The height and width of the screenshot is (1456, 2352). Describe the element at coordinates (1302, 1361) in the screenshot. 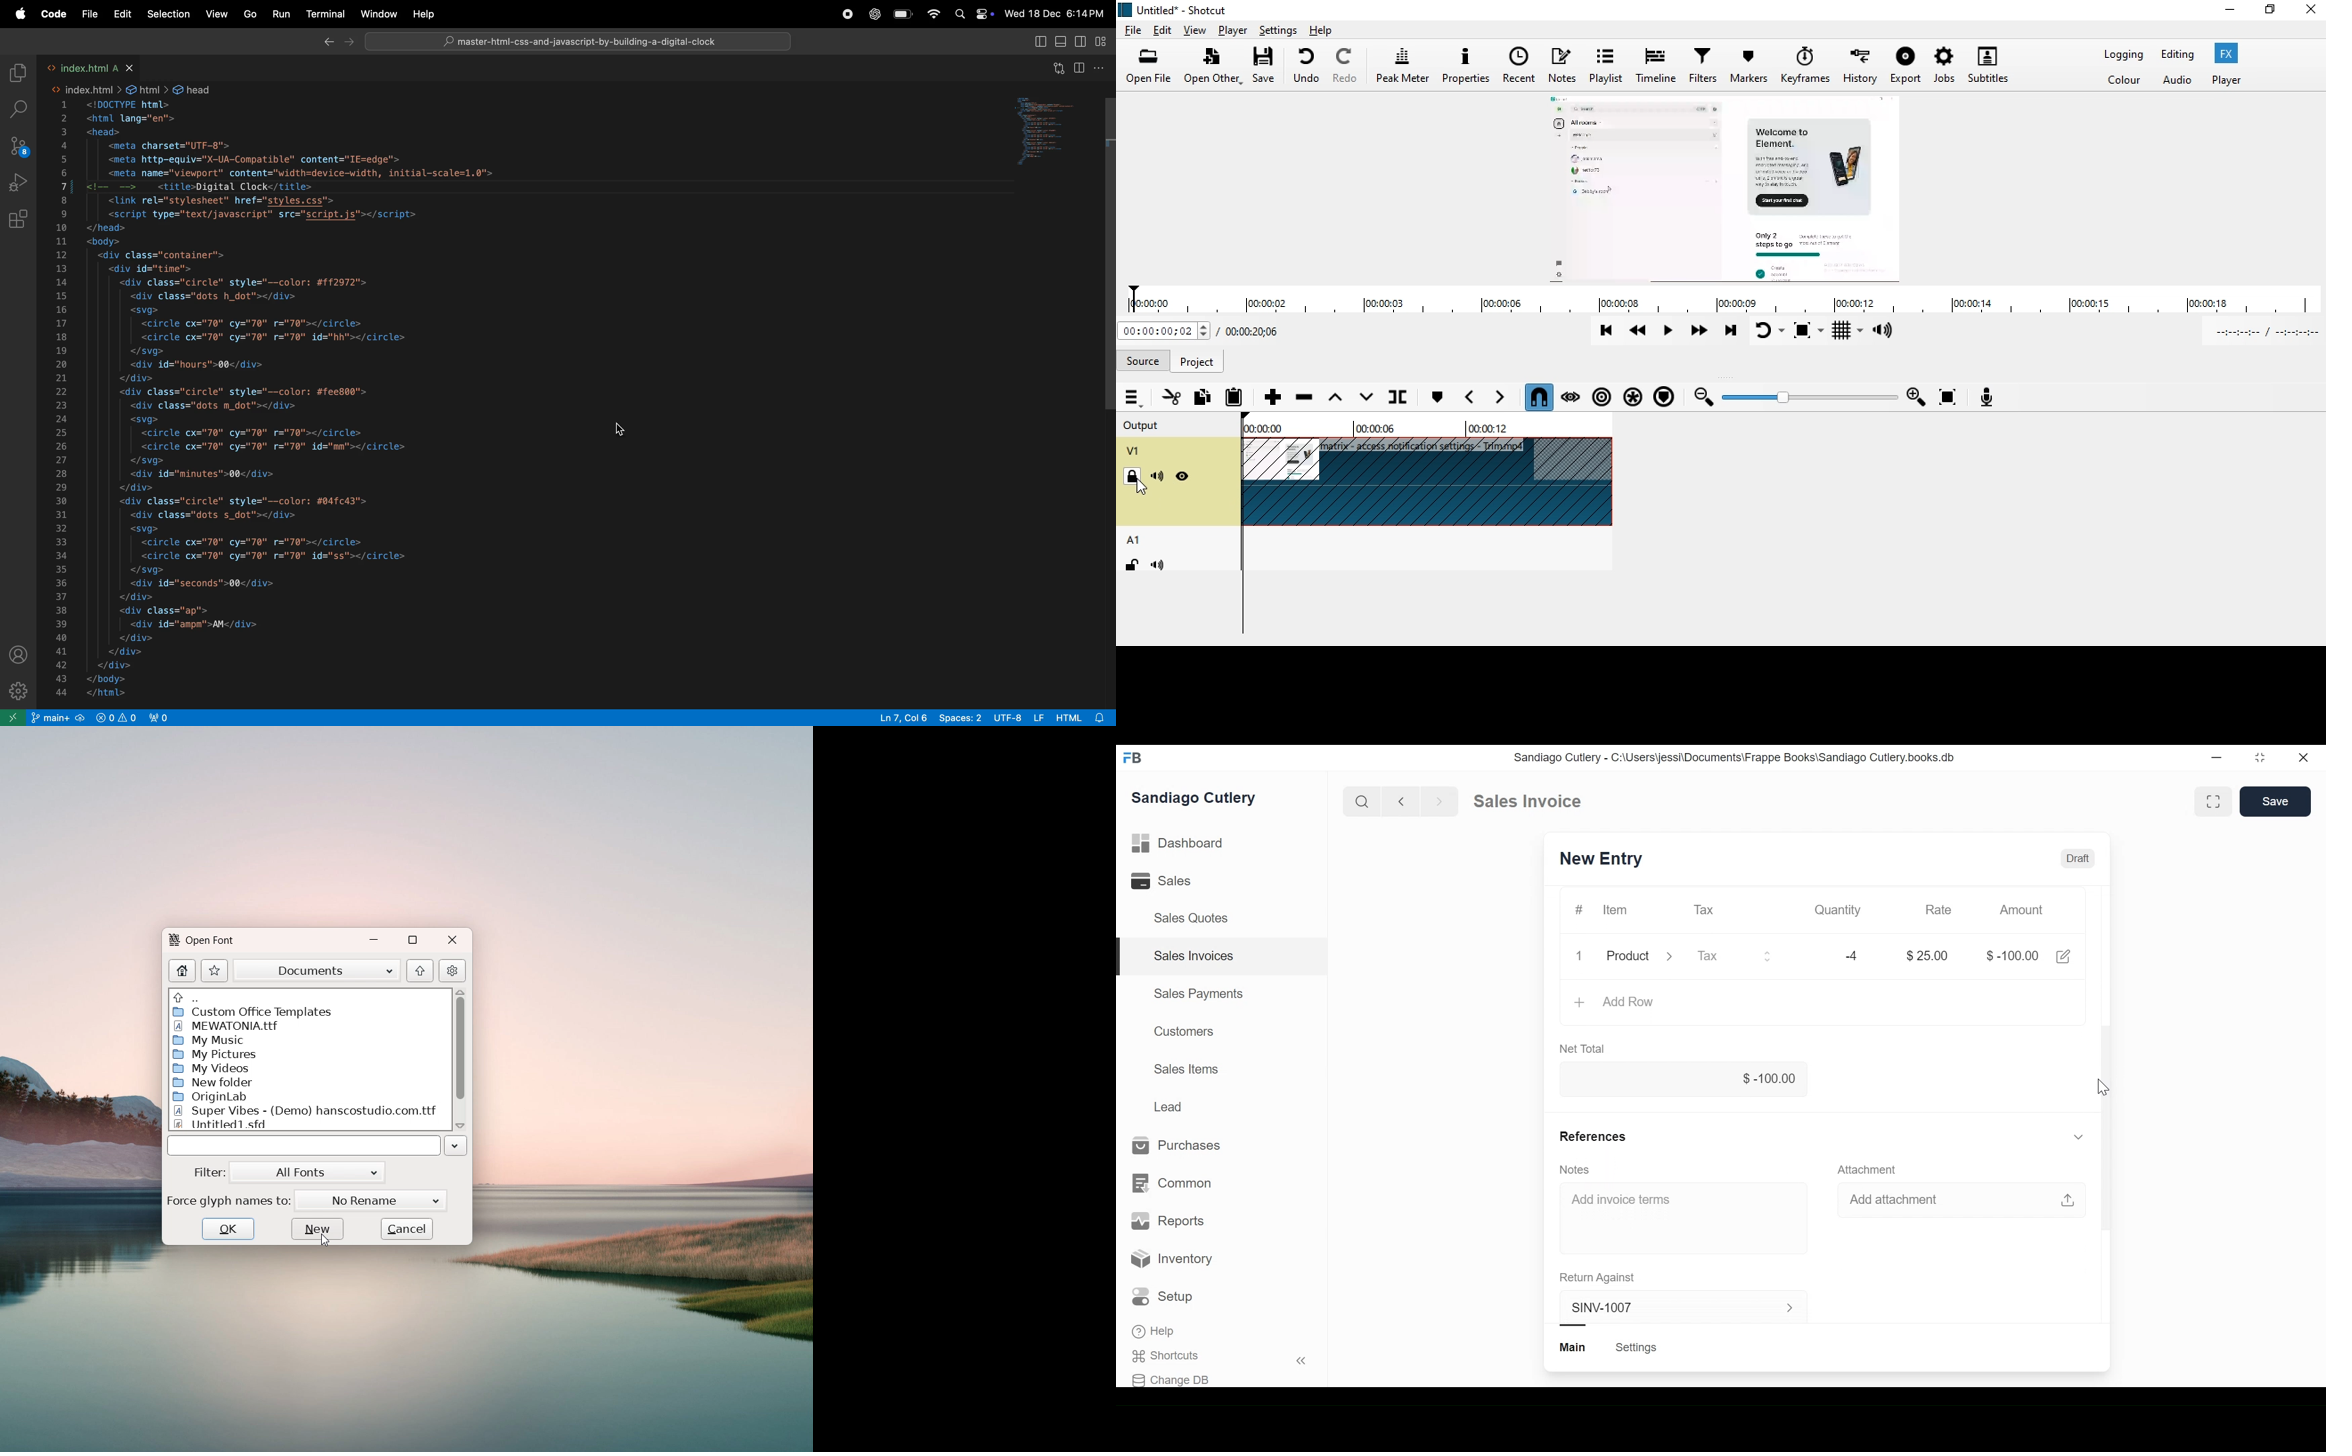

I see `Hide sidebar` at that location.